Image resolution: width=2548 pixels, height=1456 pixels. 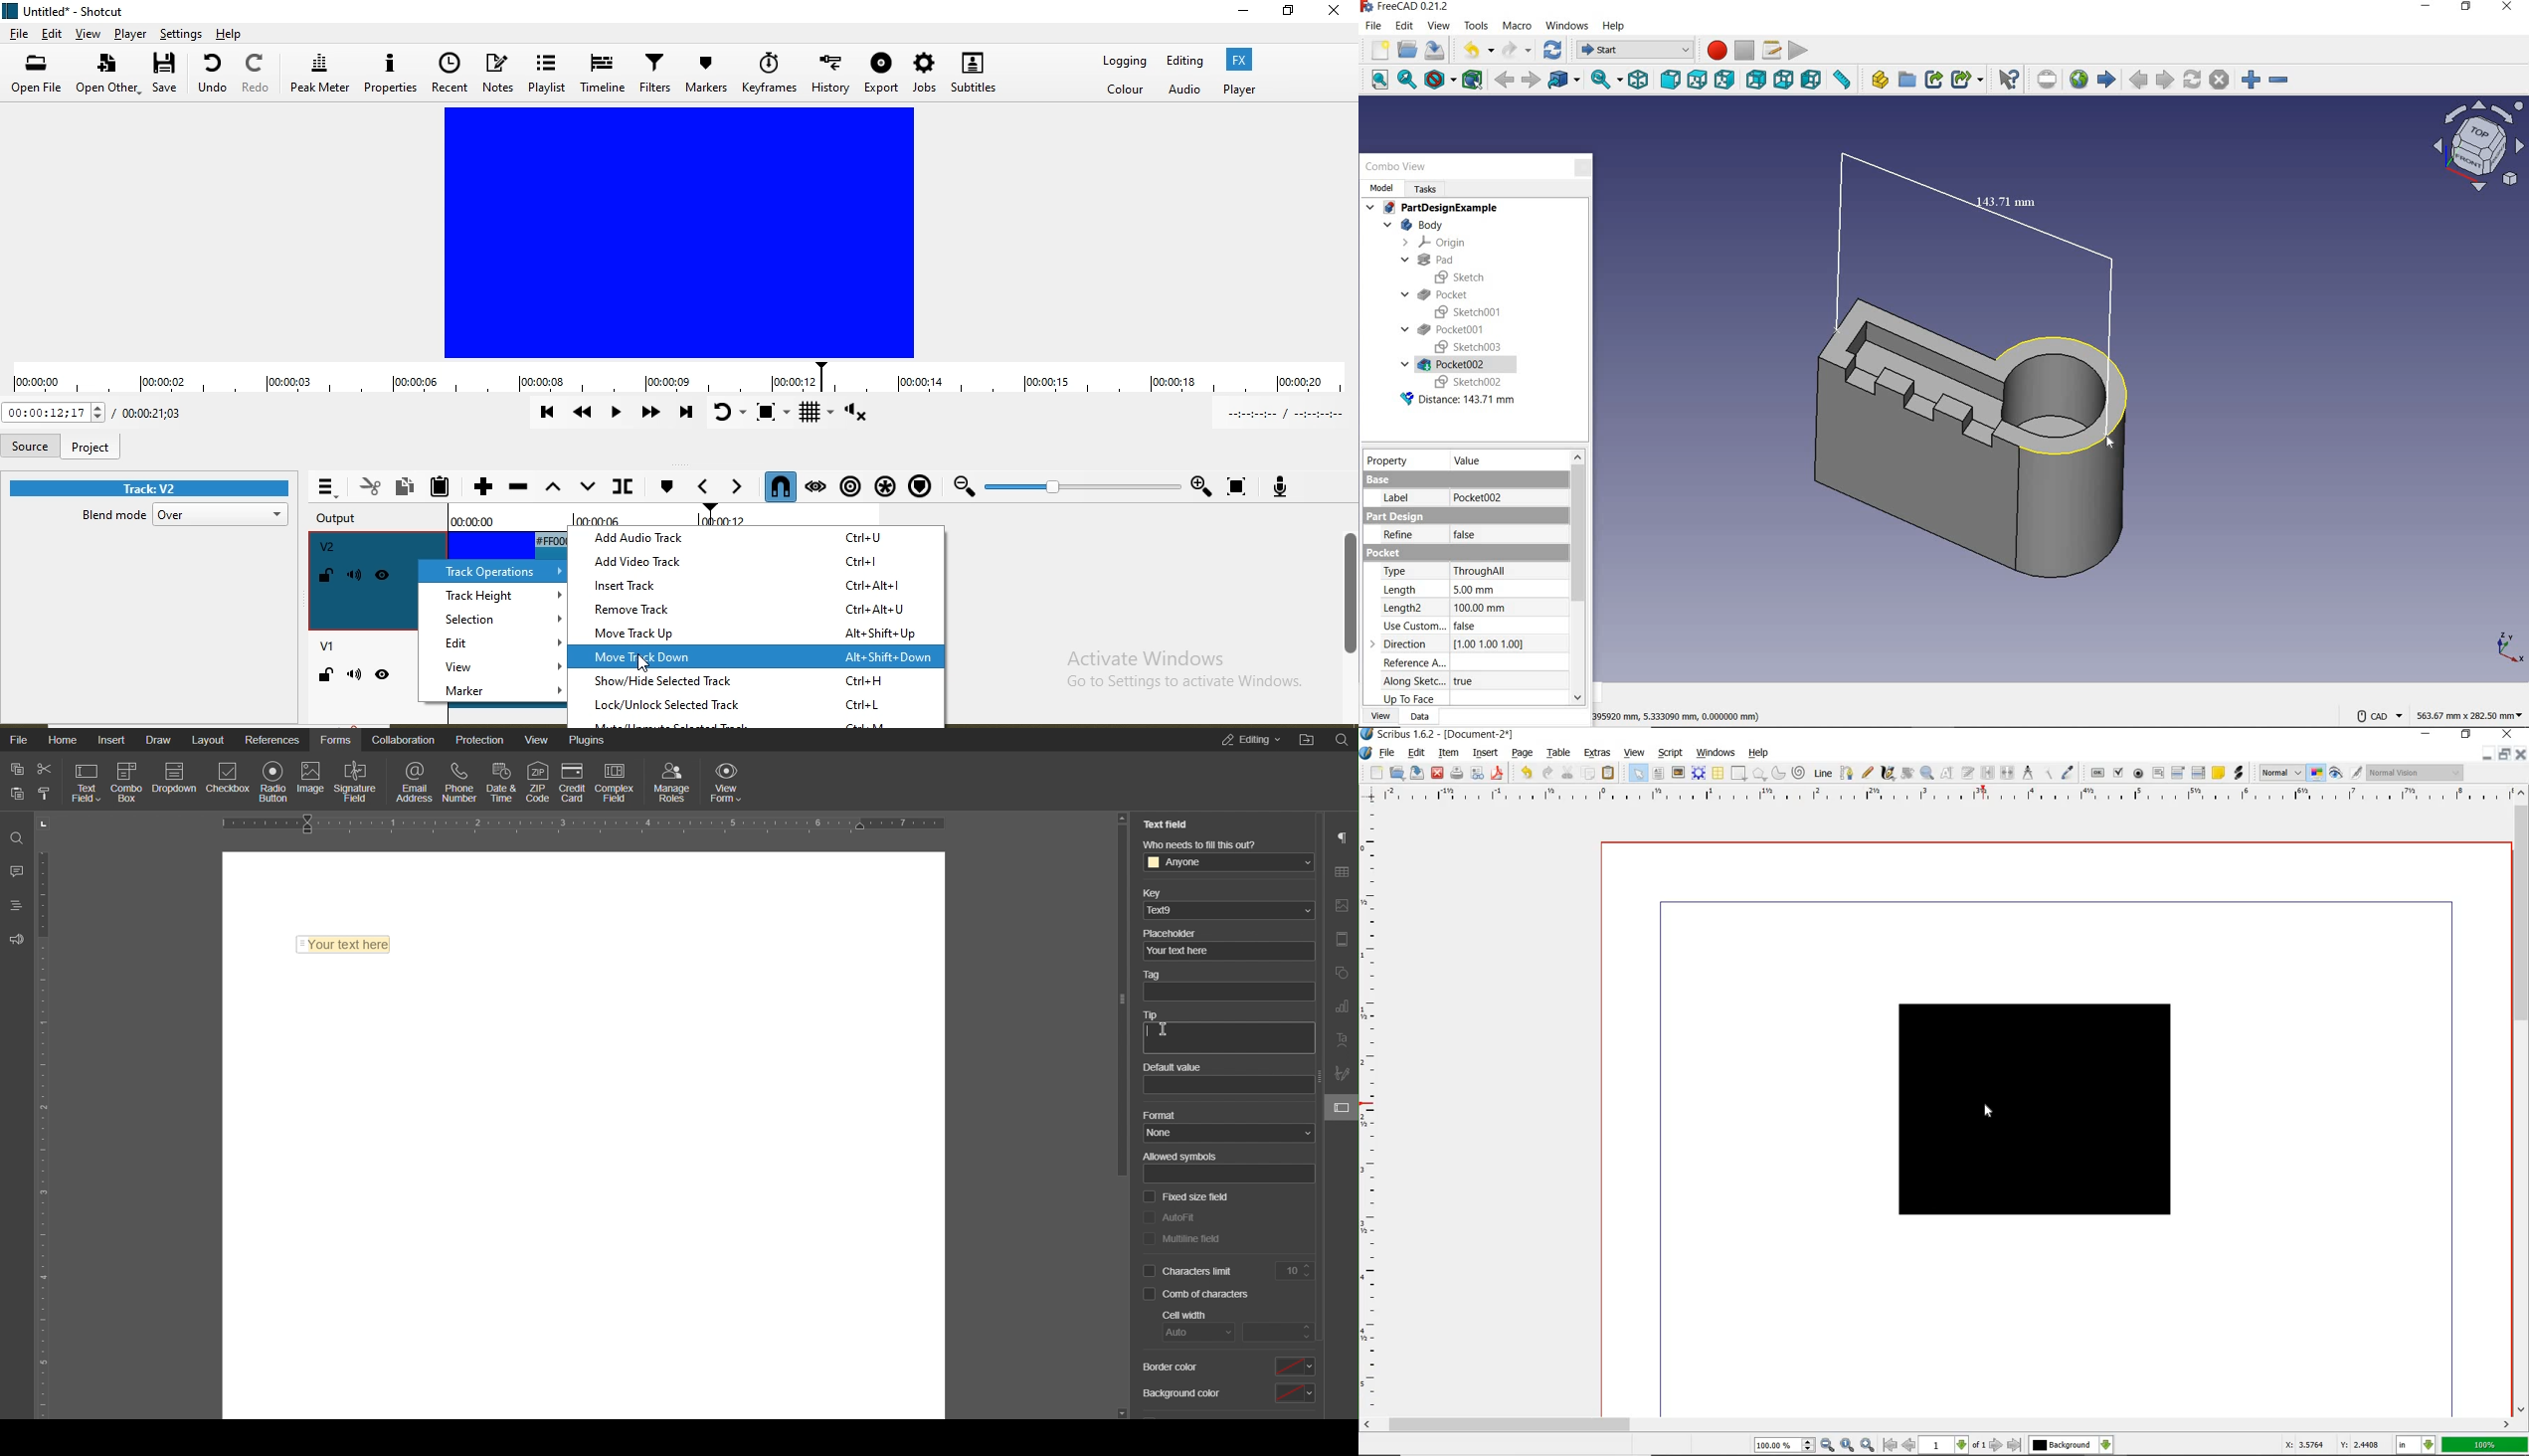 What do you see at coordinates (1231, 1314) in the screenshot?
I see `Cell Width` at bounding box center [1231, 1314].